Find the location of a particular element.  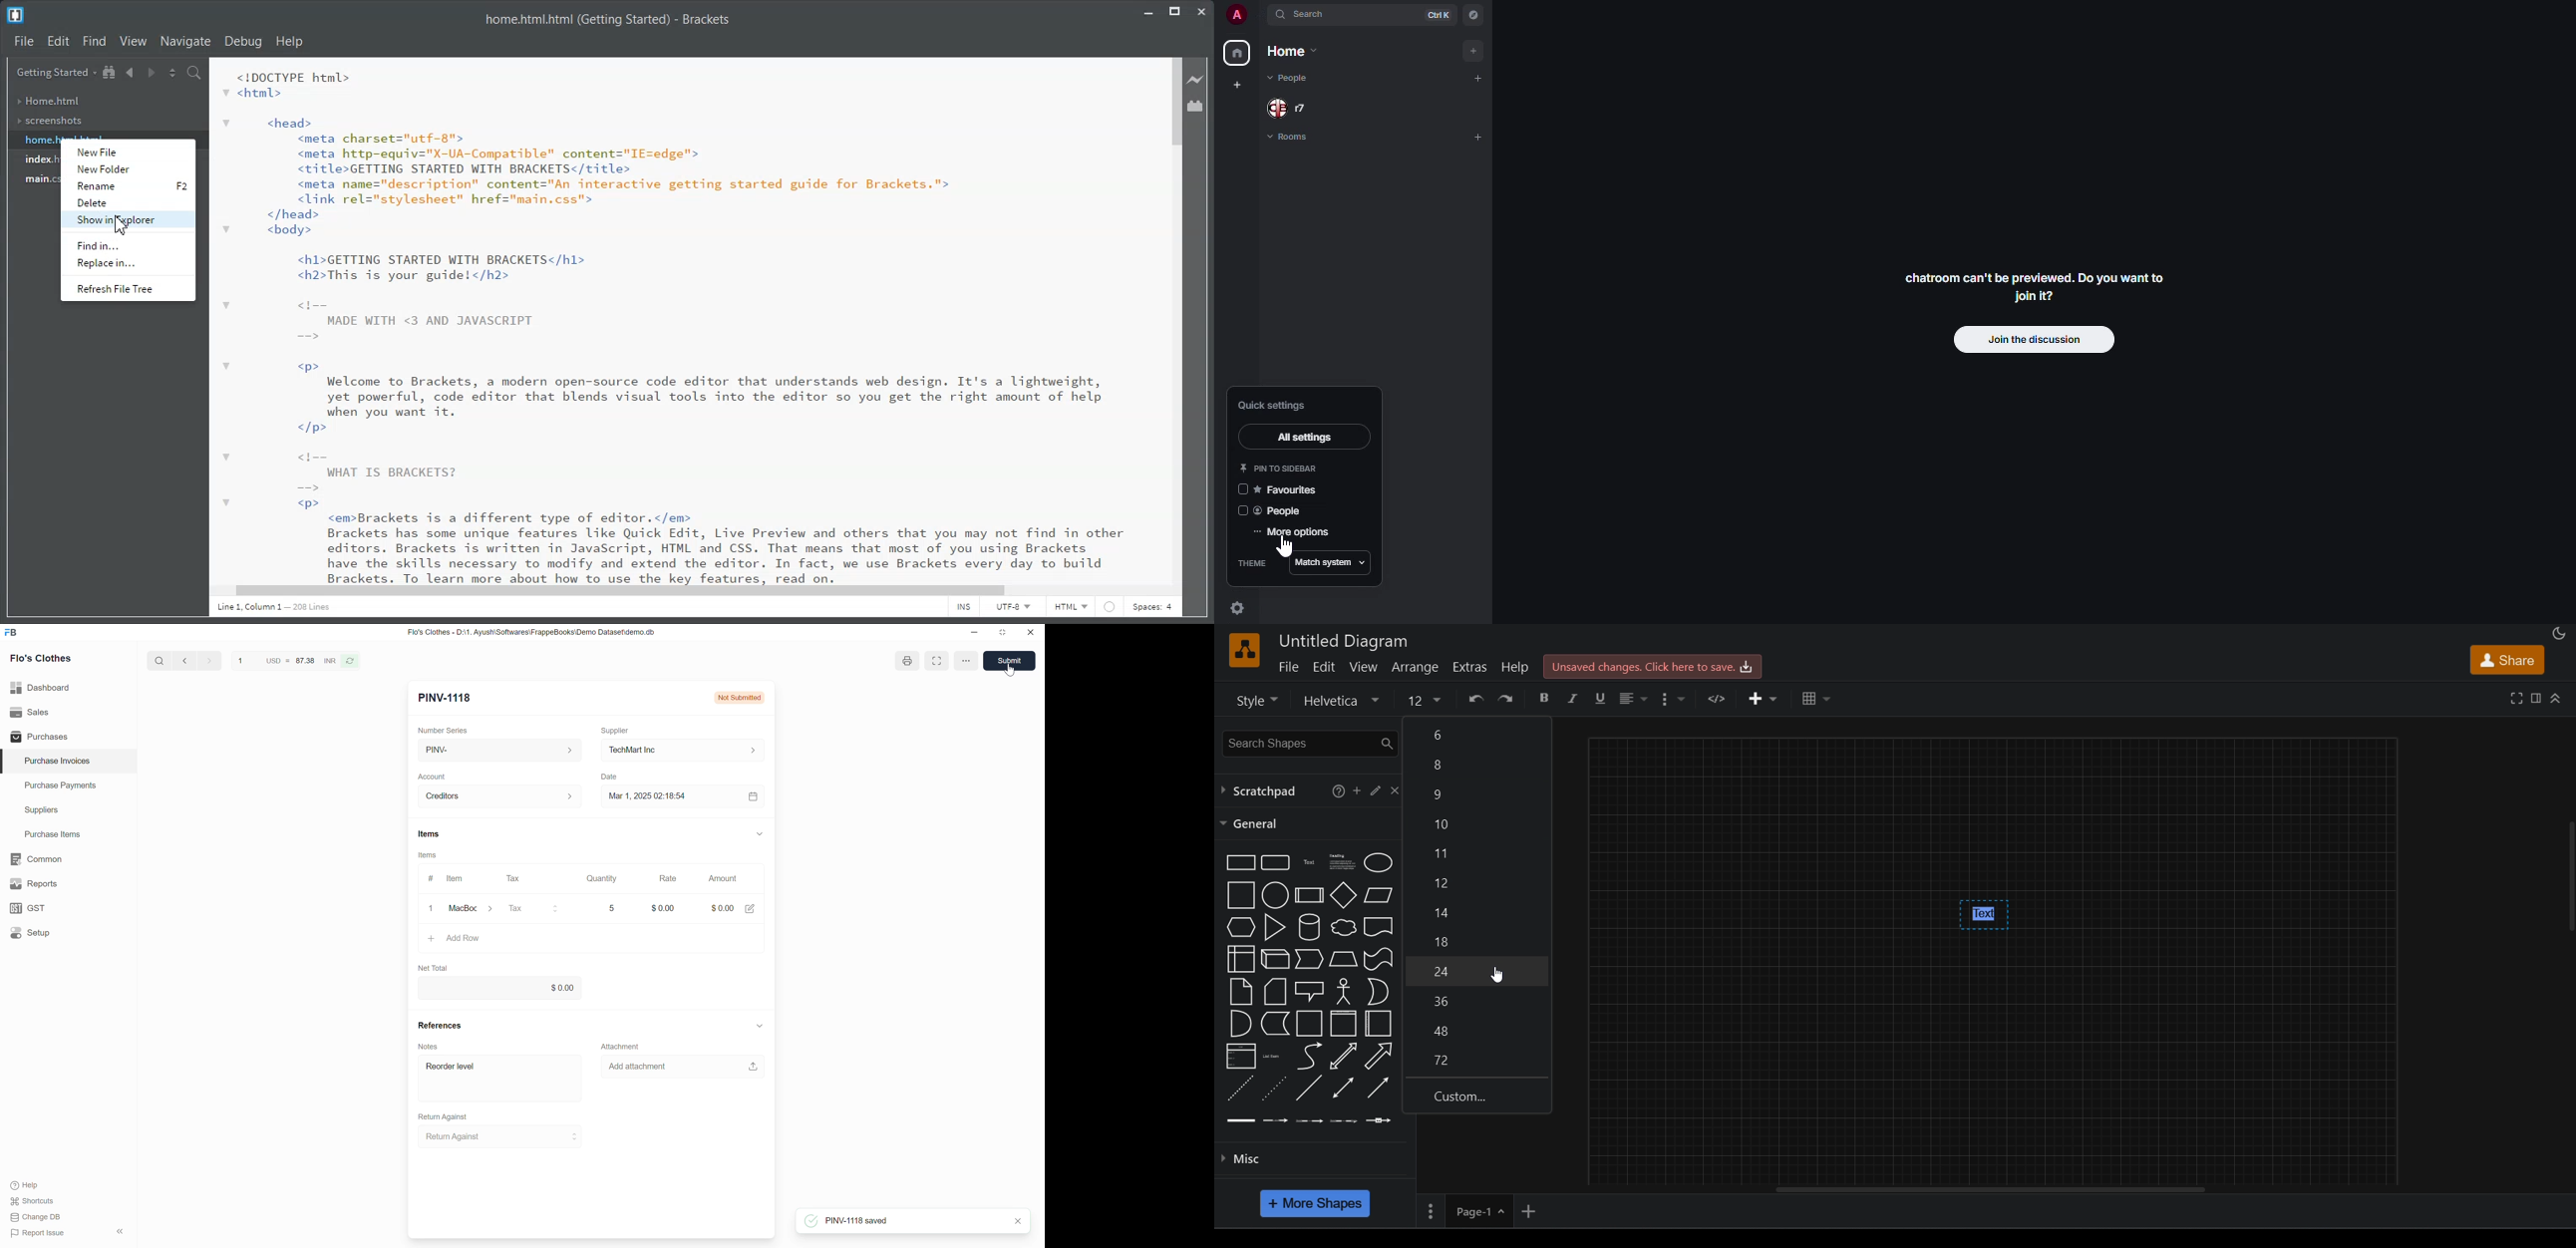

Previous is located at coordinates (185, 660).